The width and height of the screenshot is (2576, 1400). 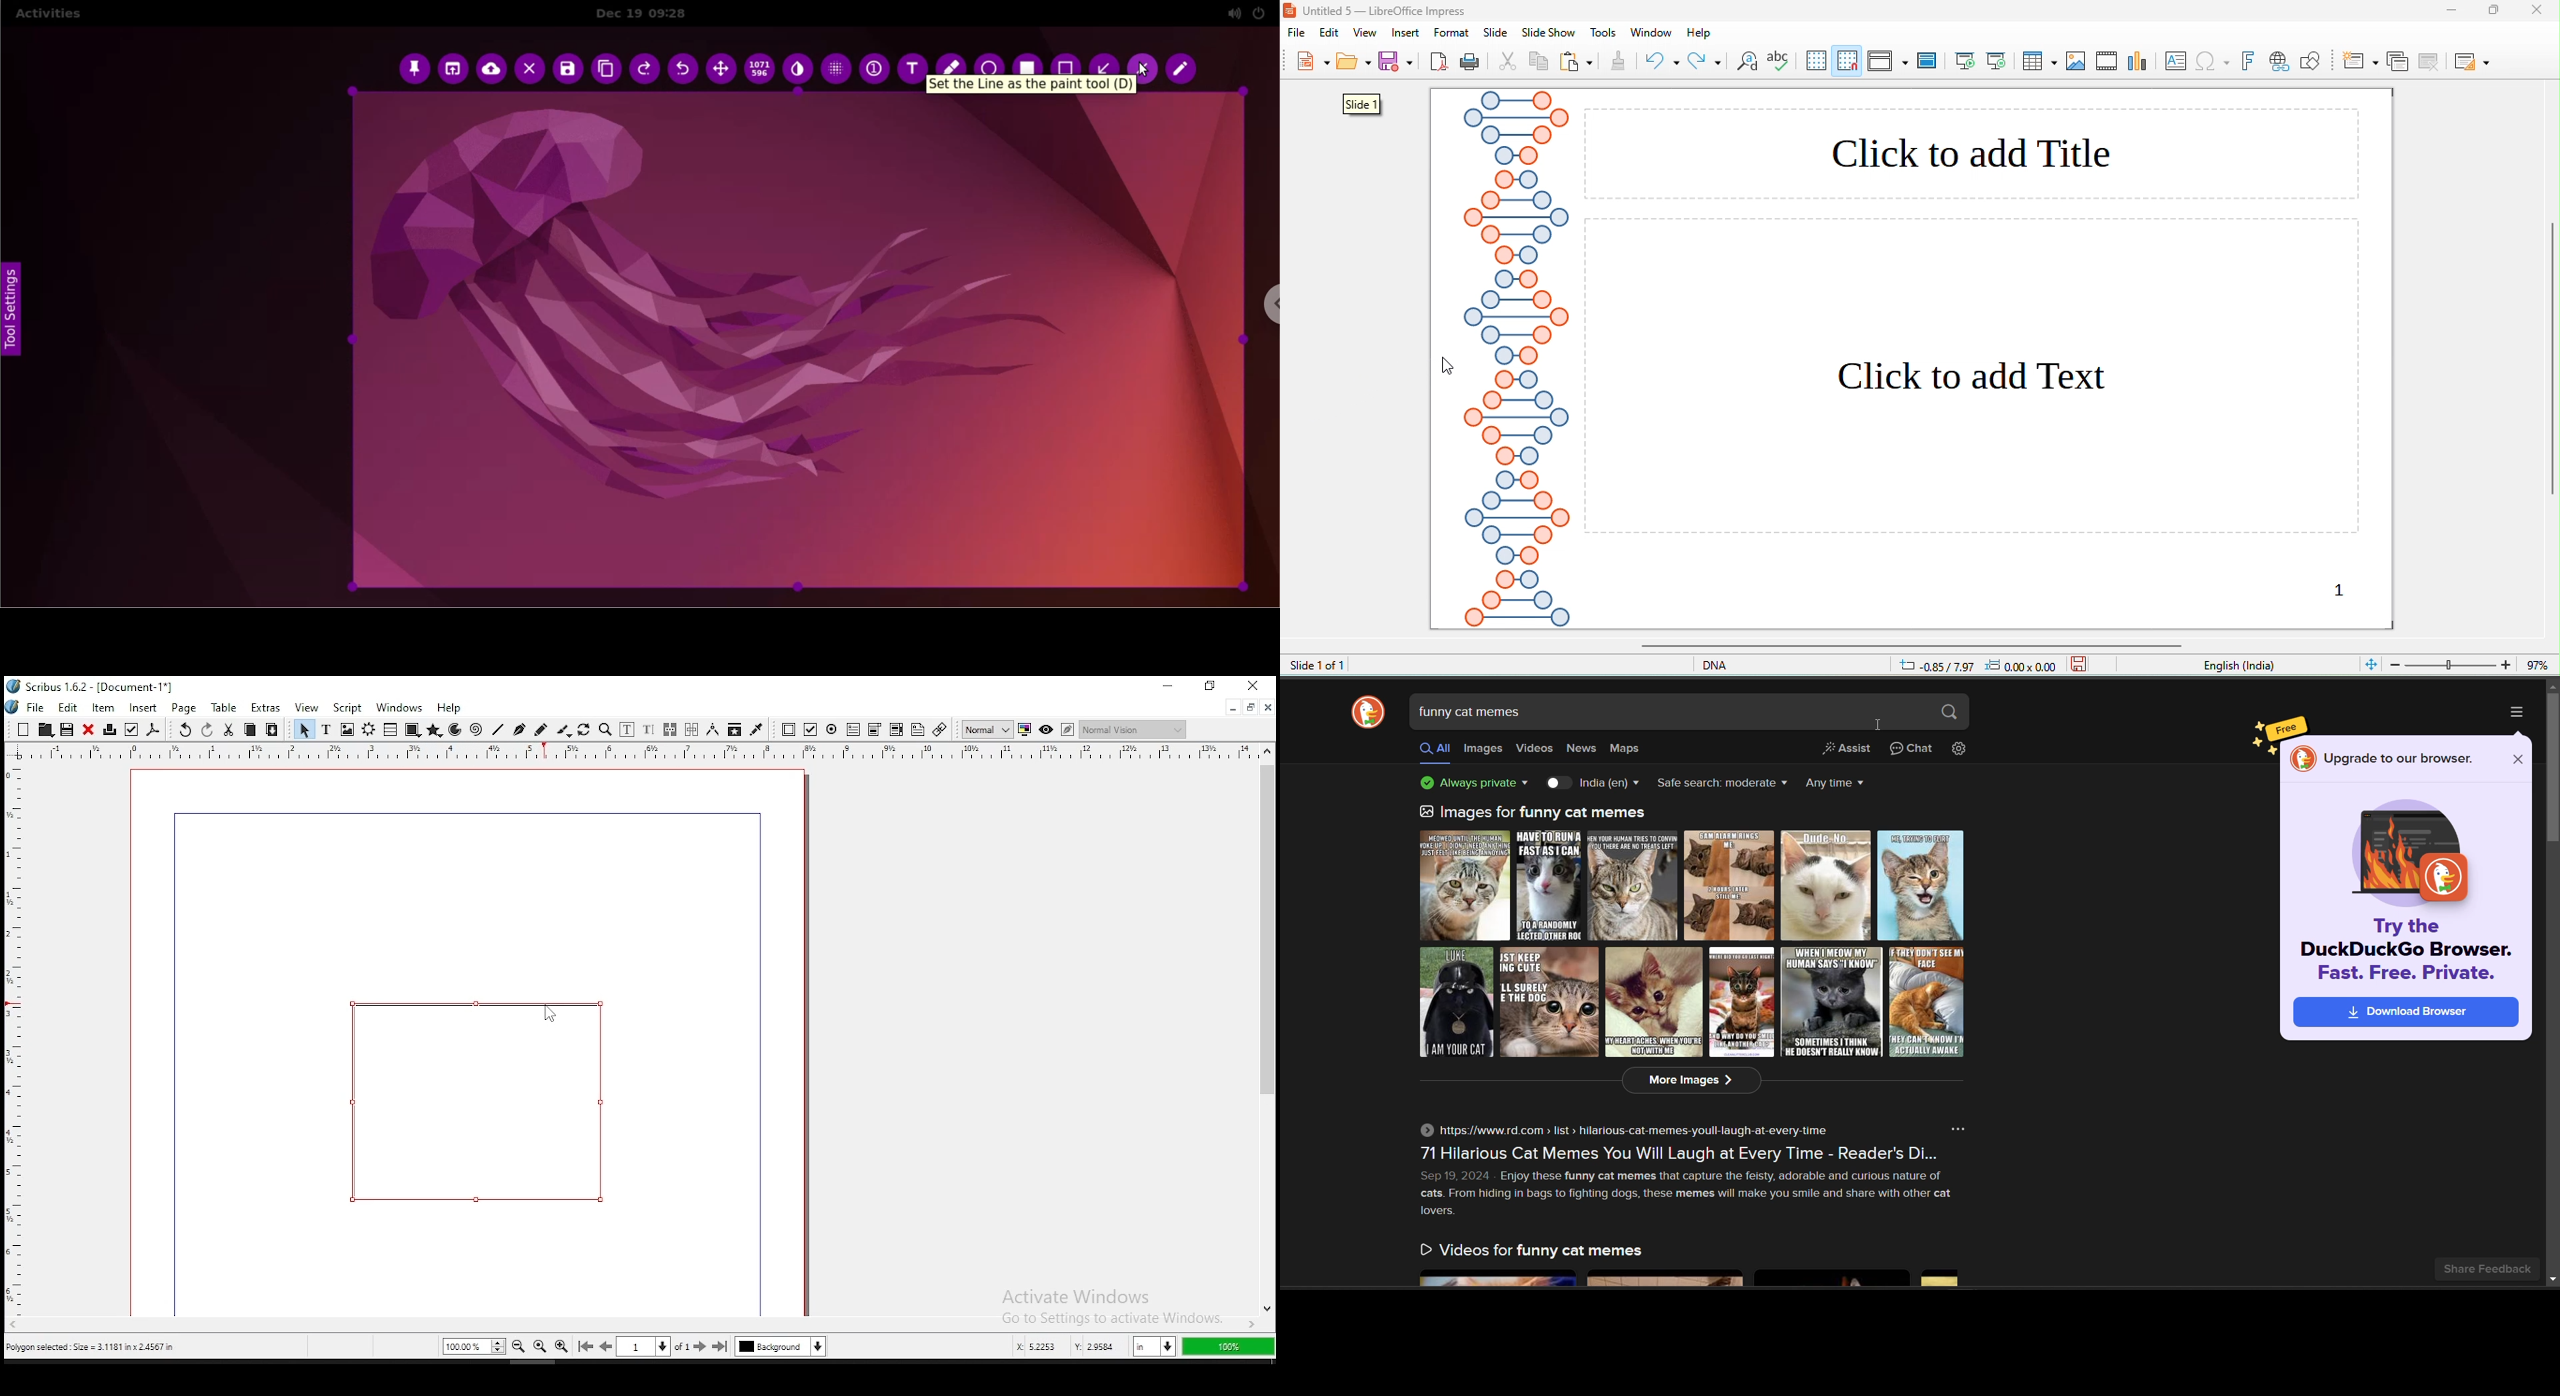 I want to click on table, so click(x=390, y=729).